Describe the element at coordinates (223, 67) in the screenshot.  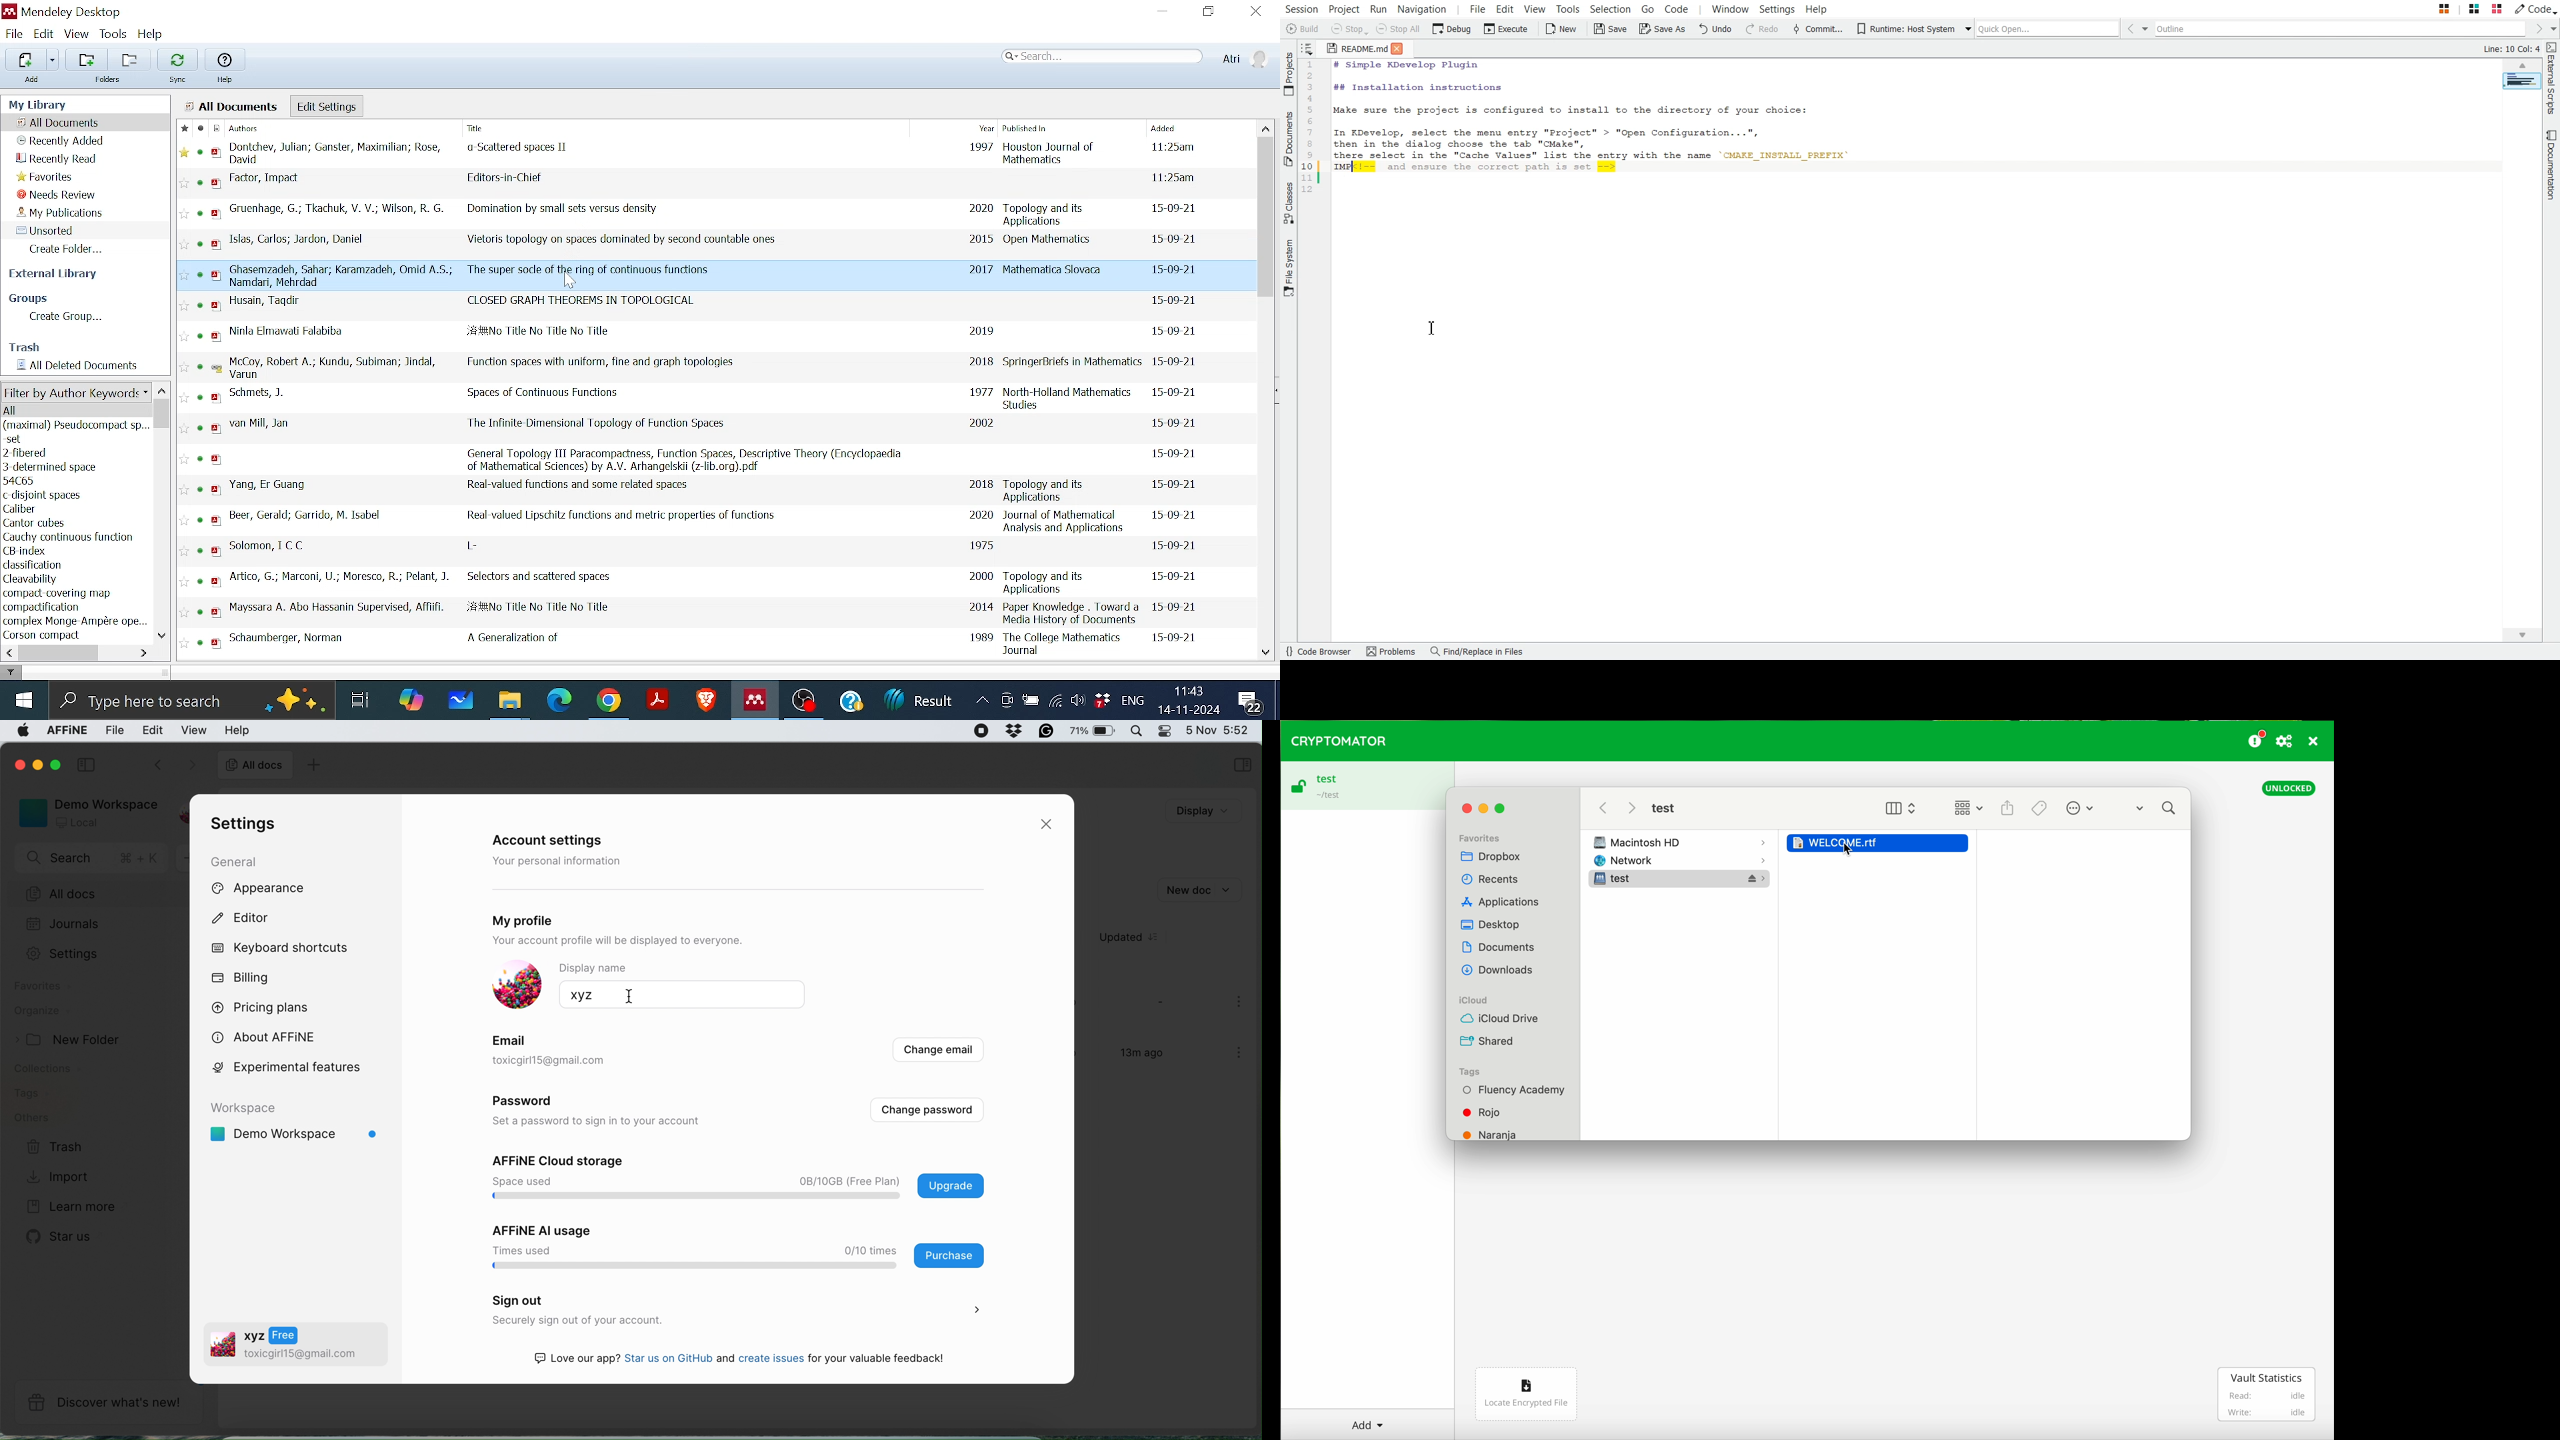
I see `Help` at that location.